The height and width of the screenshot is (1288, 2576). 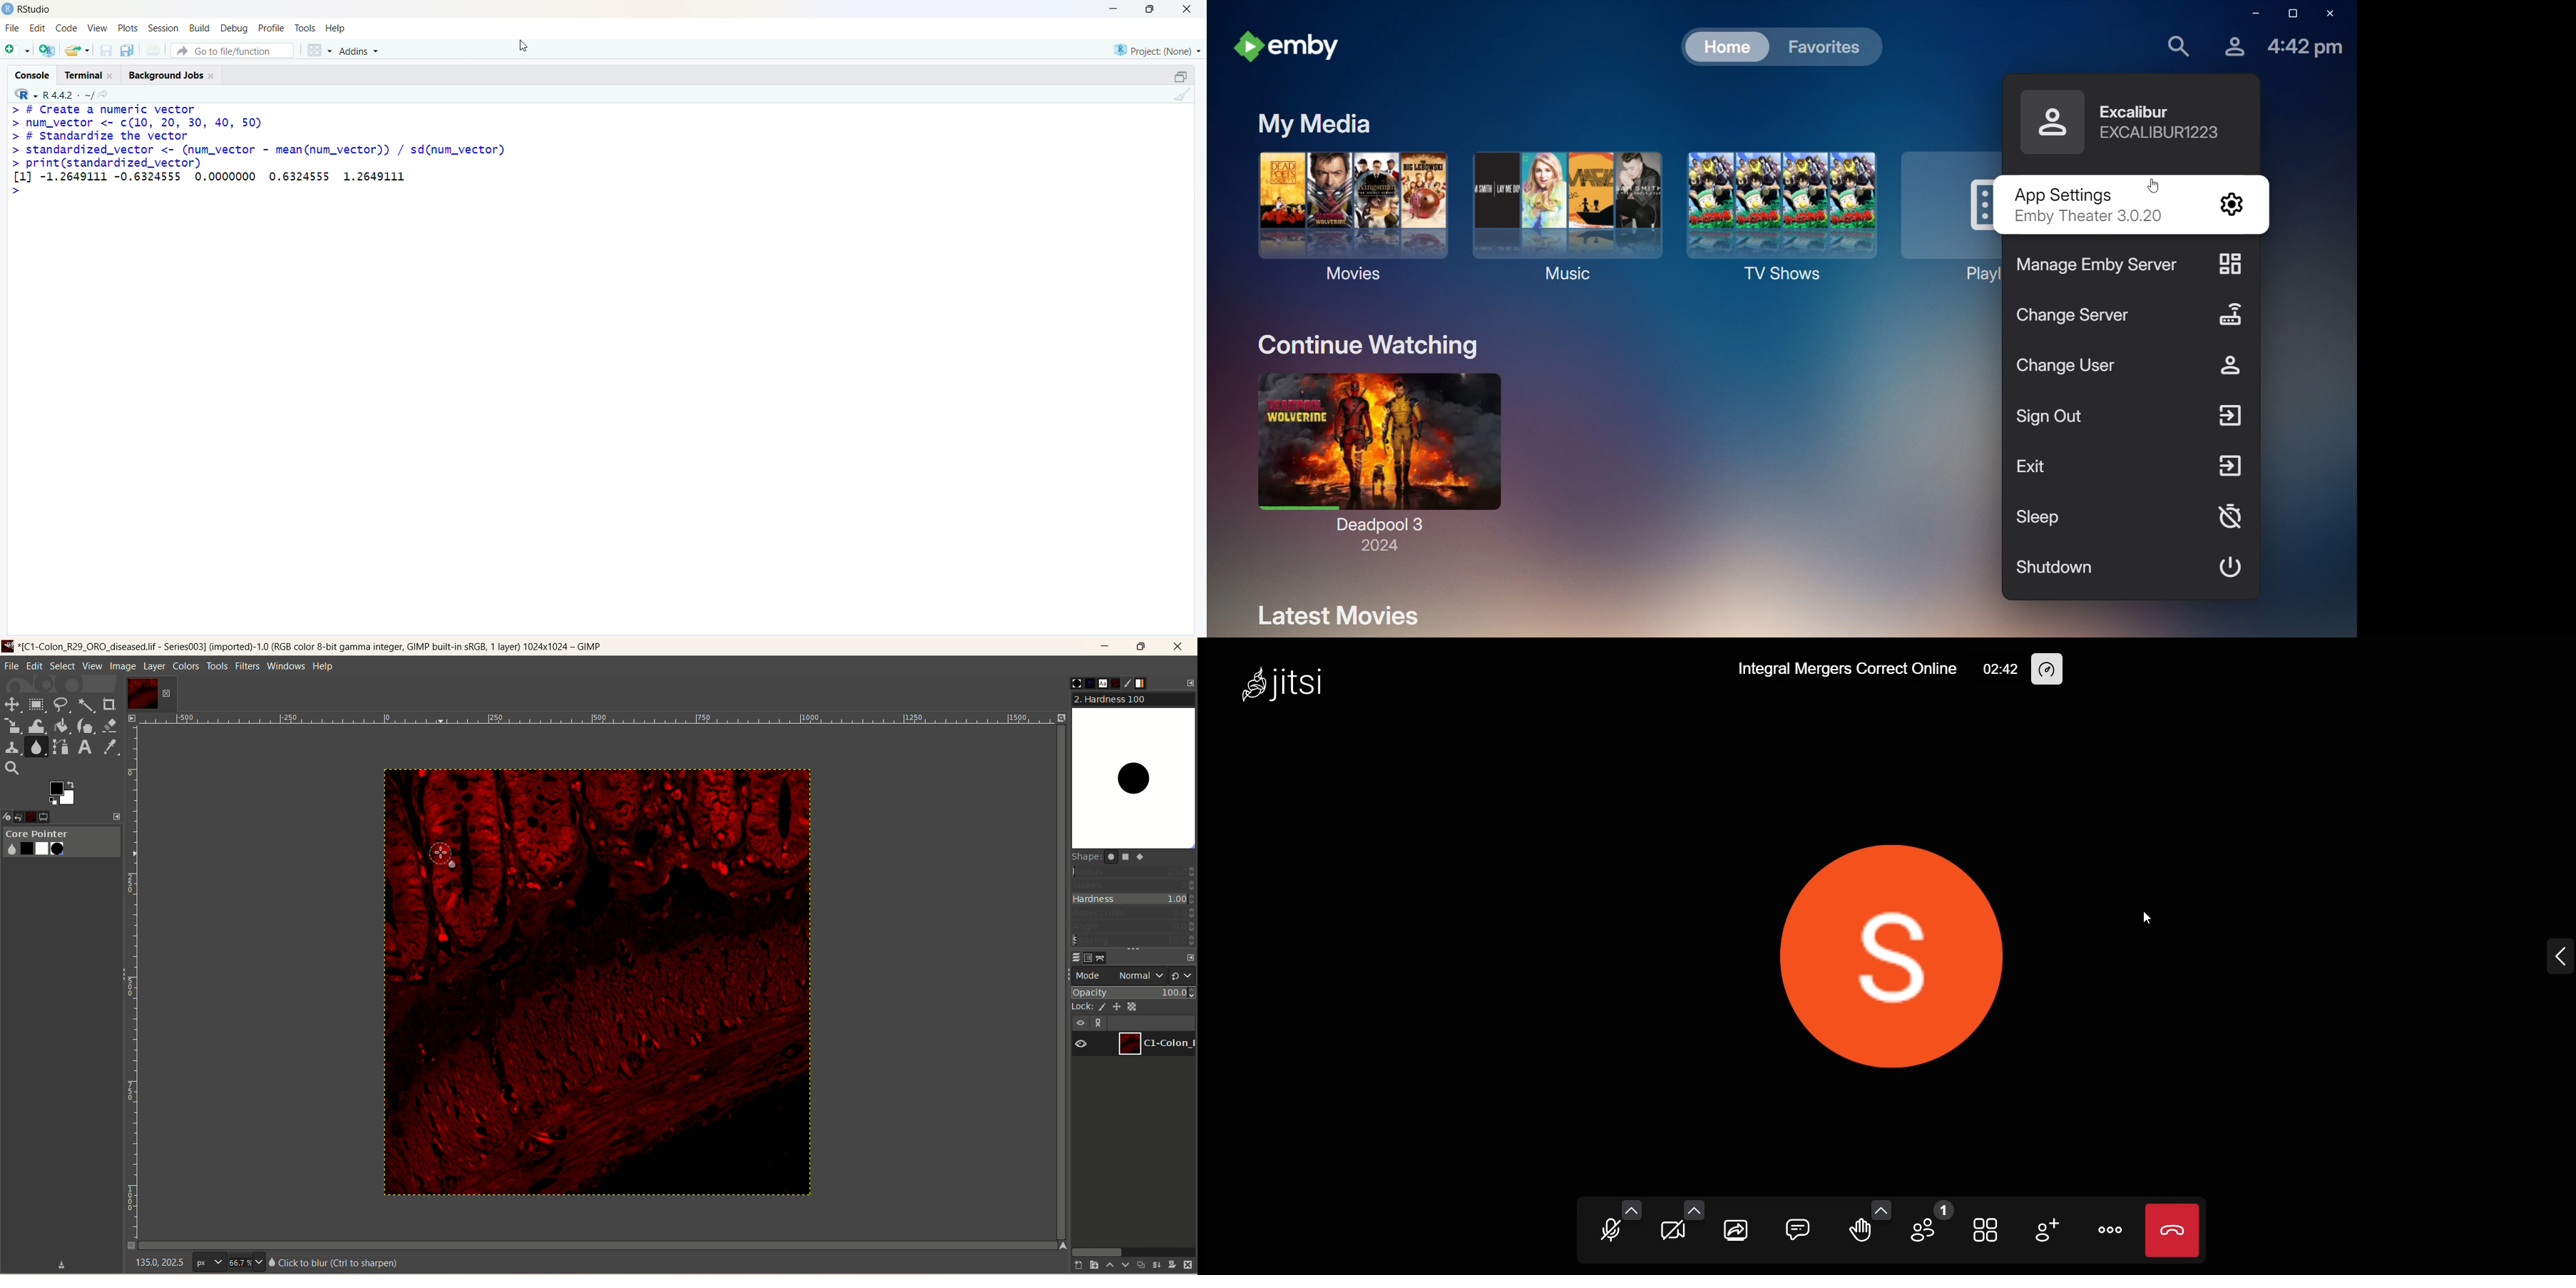 I want to click on share your screen, so click(x=1737, y=1232).